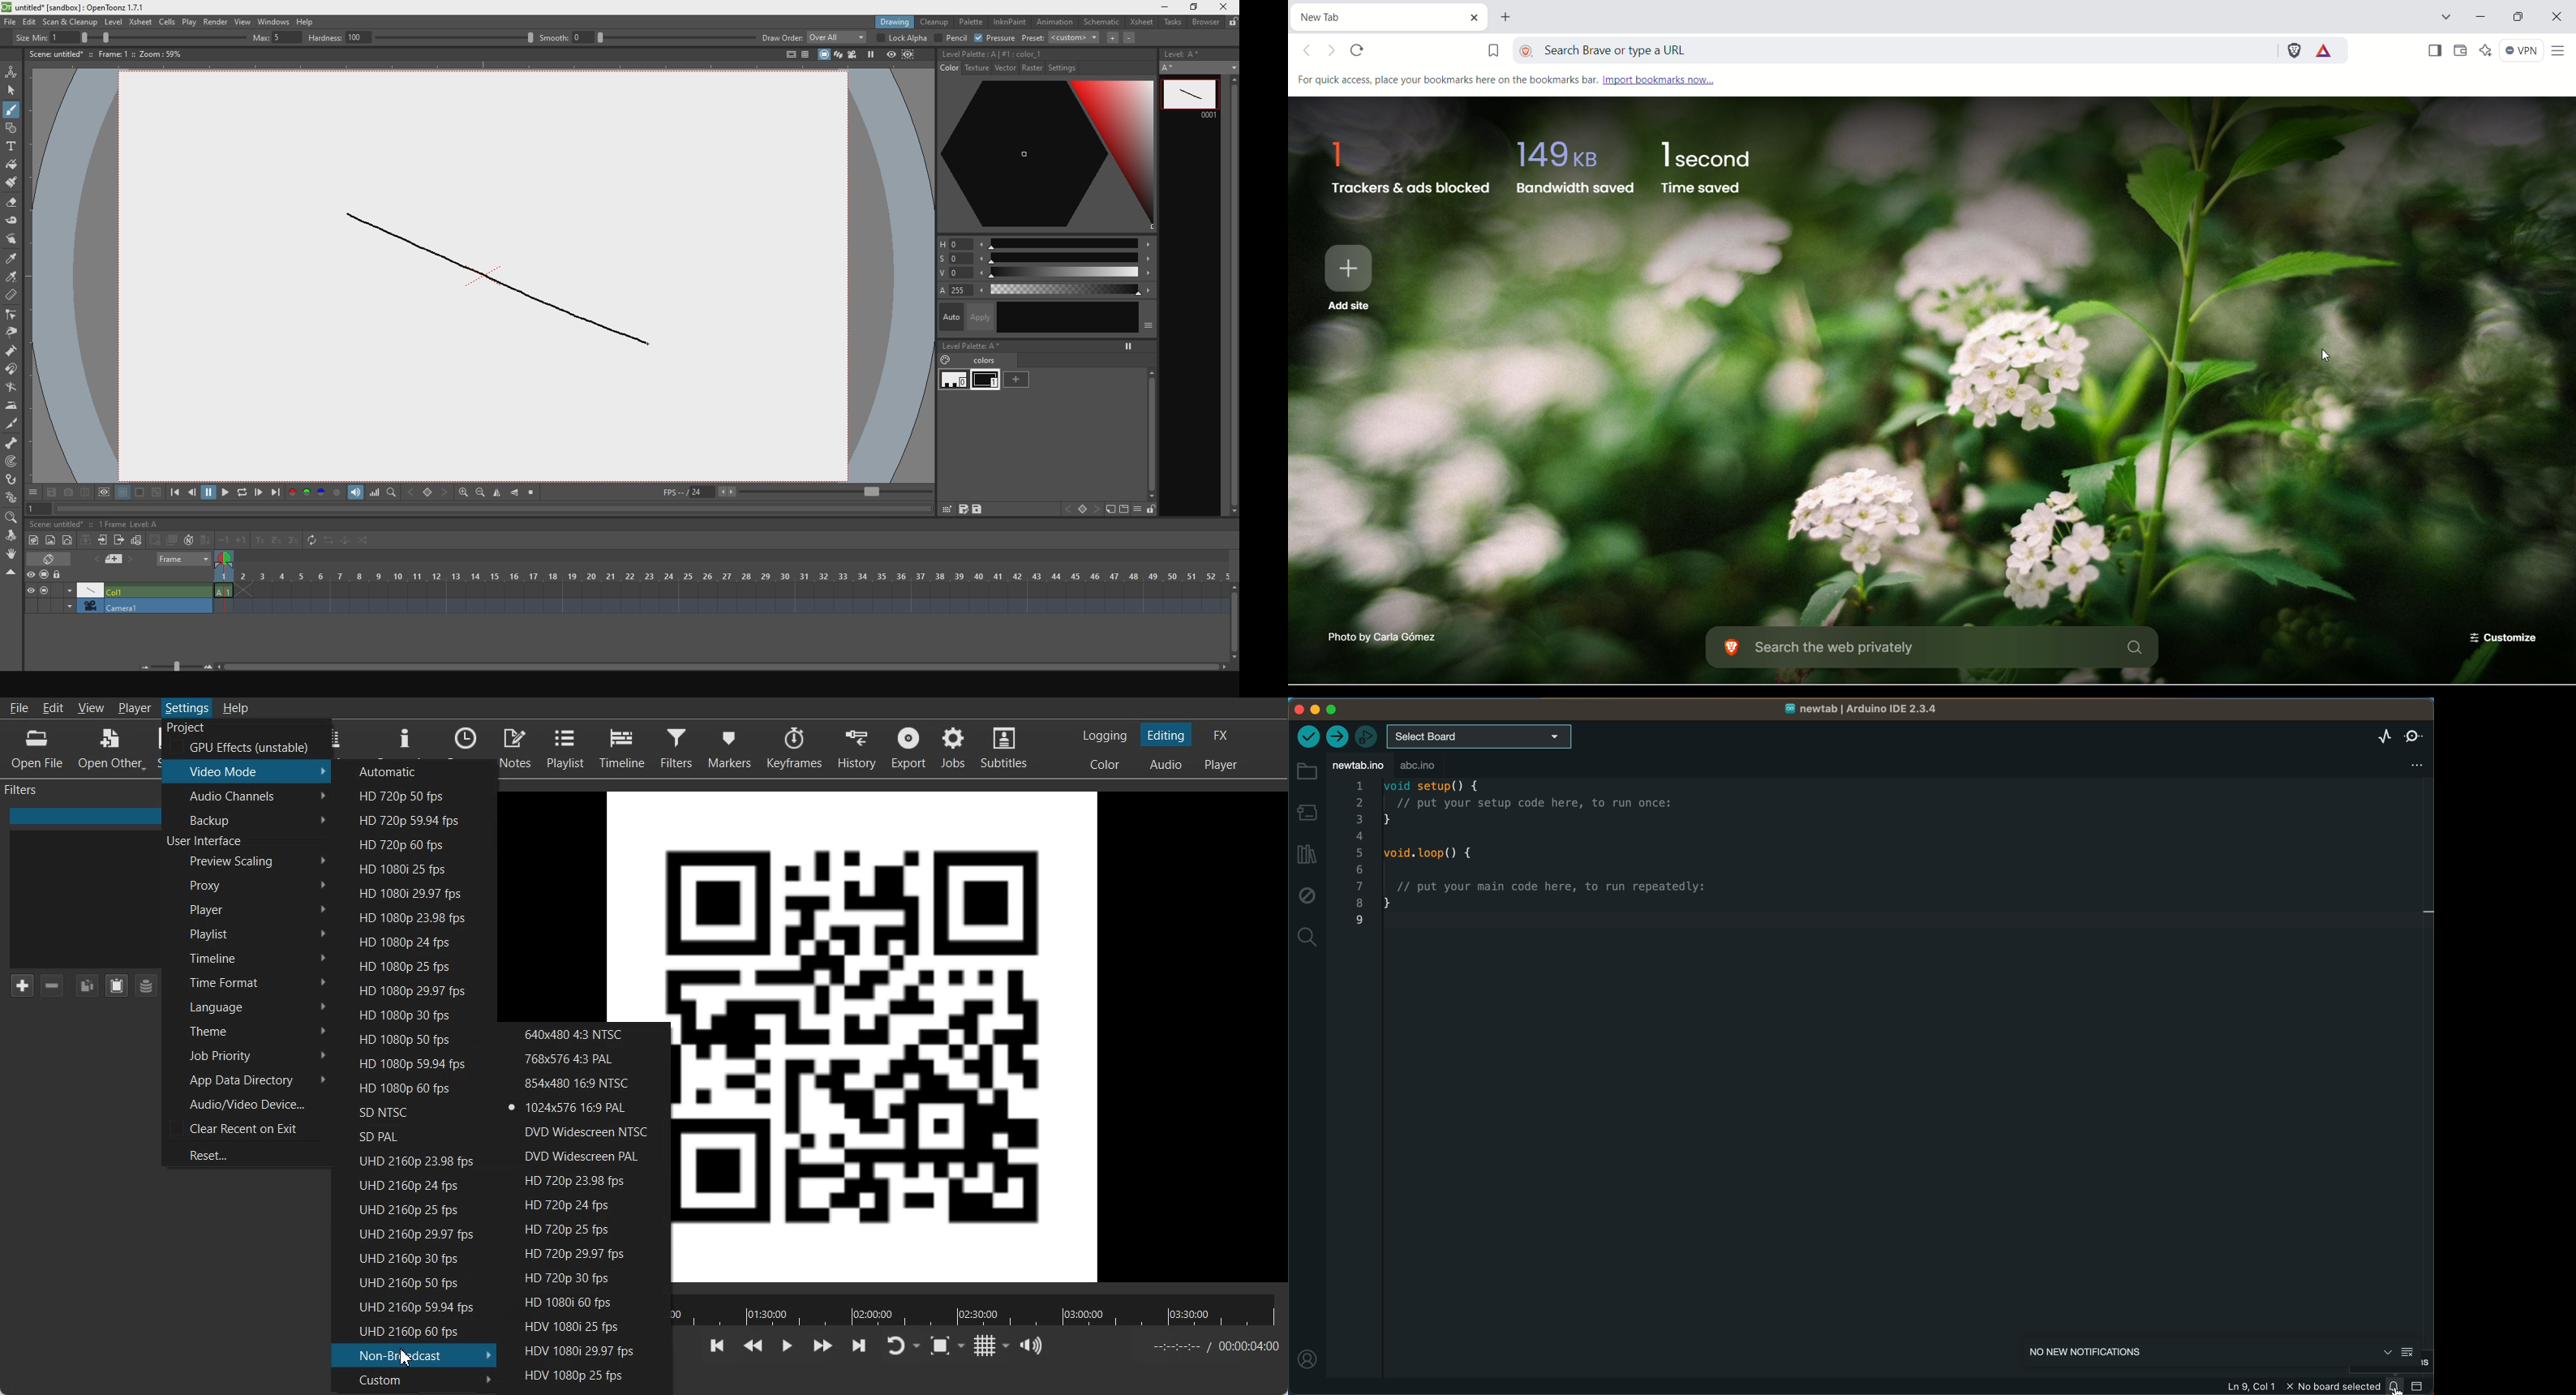  What do you see at coordinates (413, 819) in the screenshot?
I see `HD 720p 59.94 fps` at bounding box center [413, 819].